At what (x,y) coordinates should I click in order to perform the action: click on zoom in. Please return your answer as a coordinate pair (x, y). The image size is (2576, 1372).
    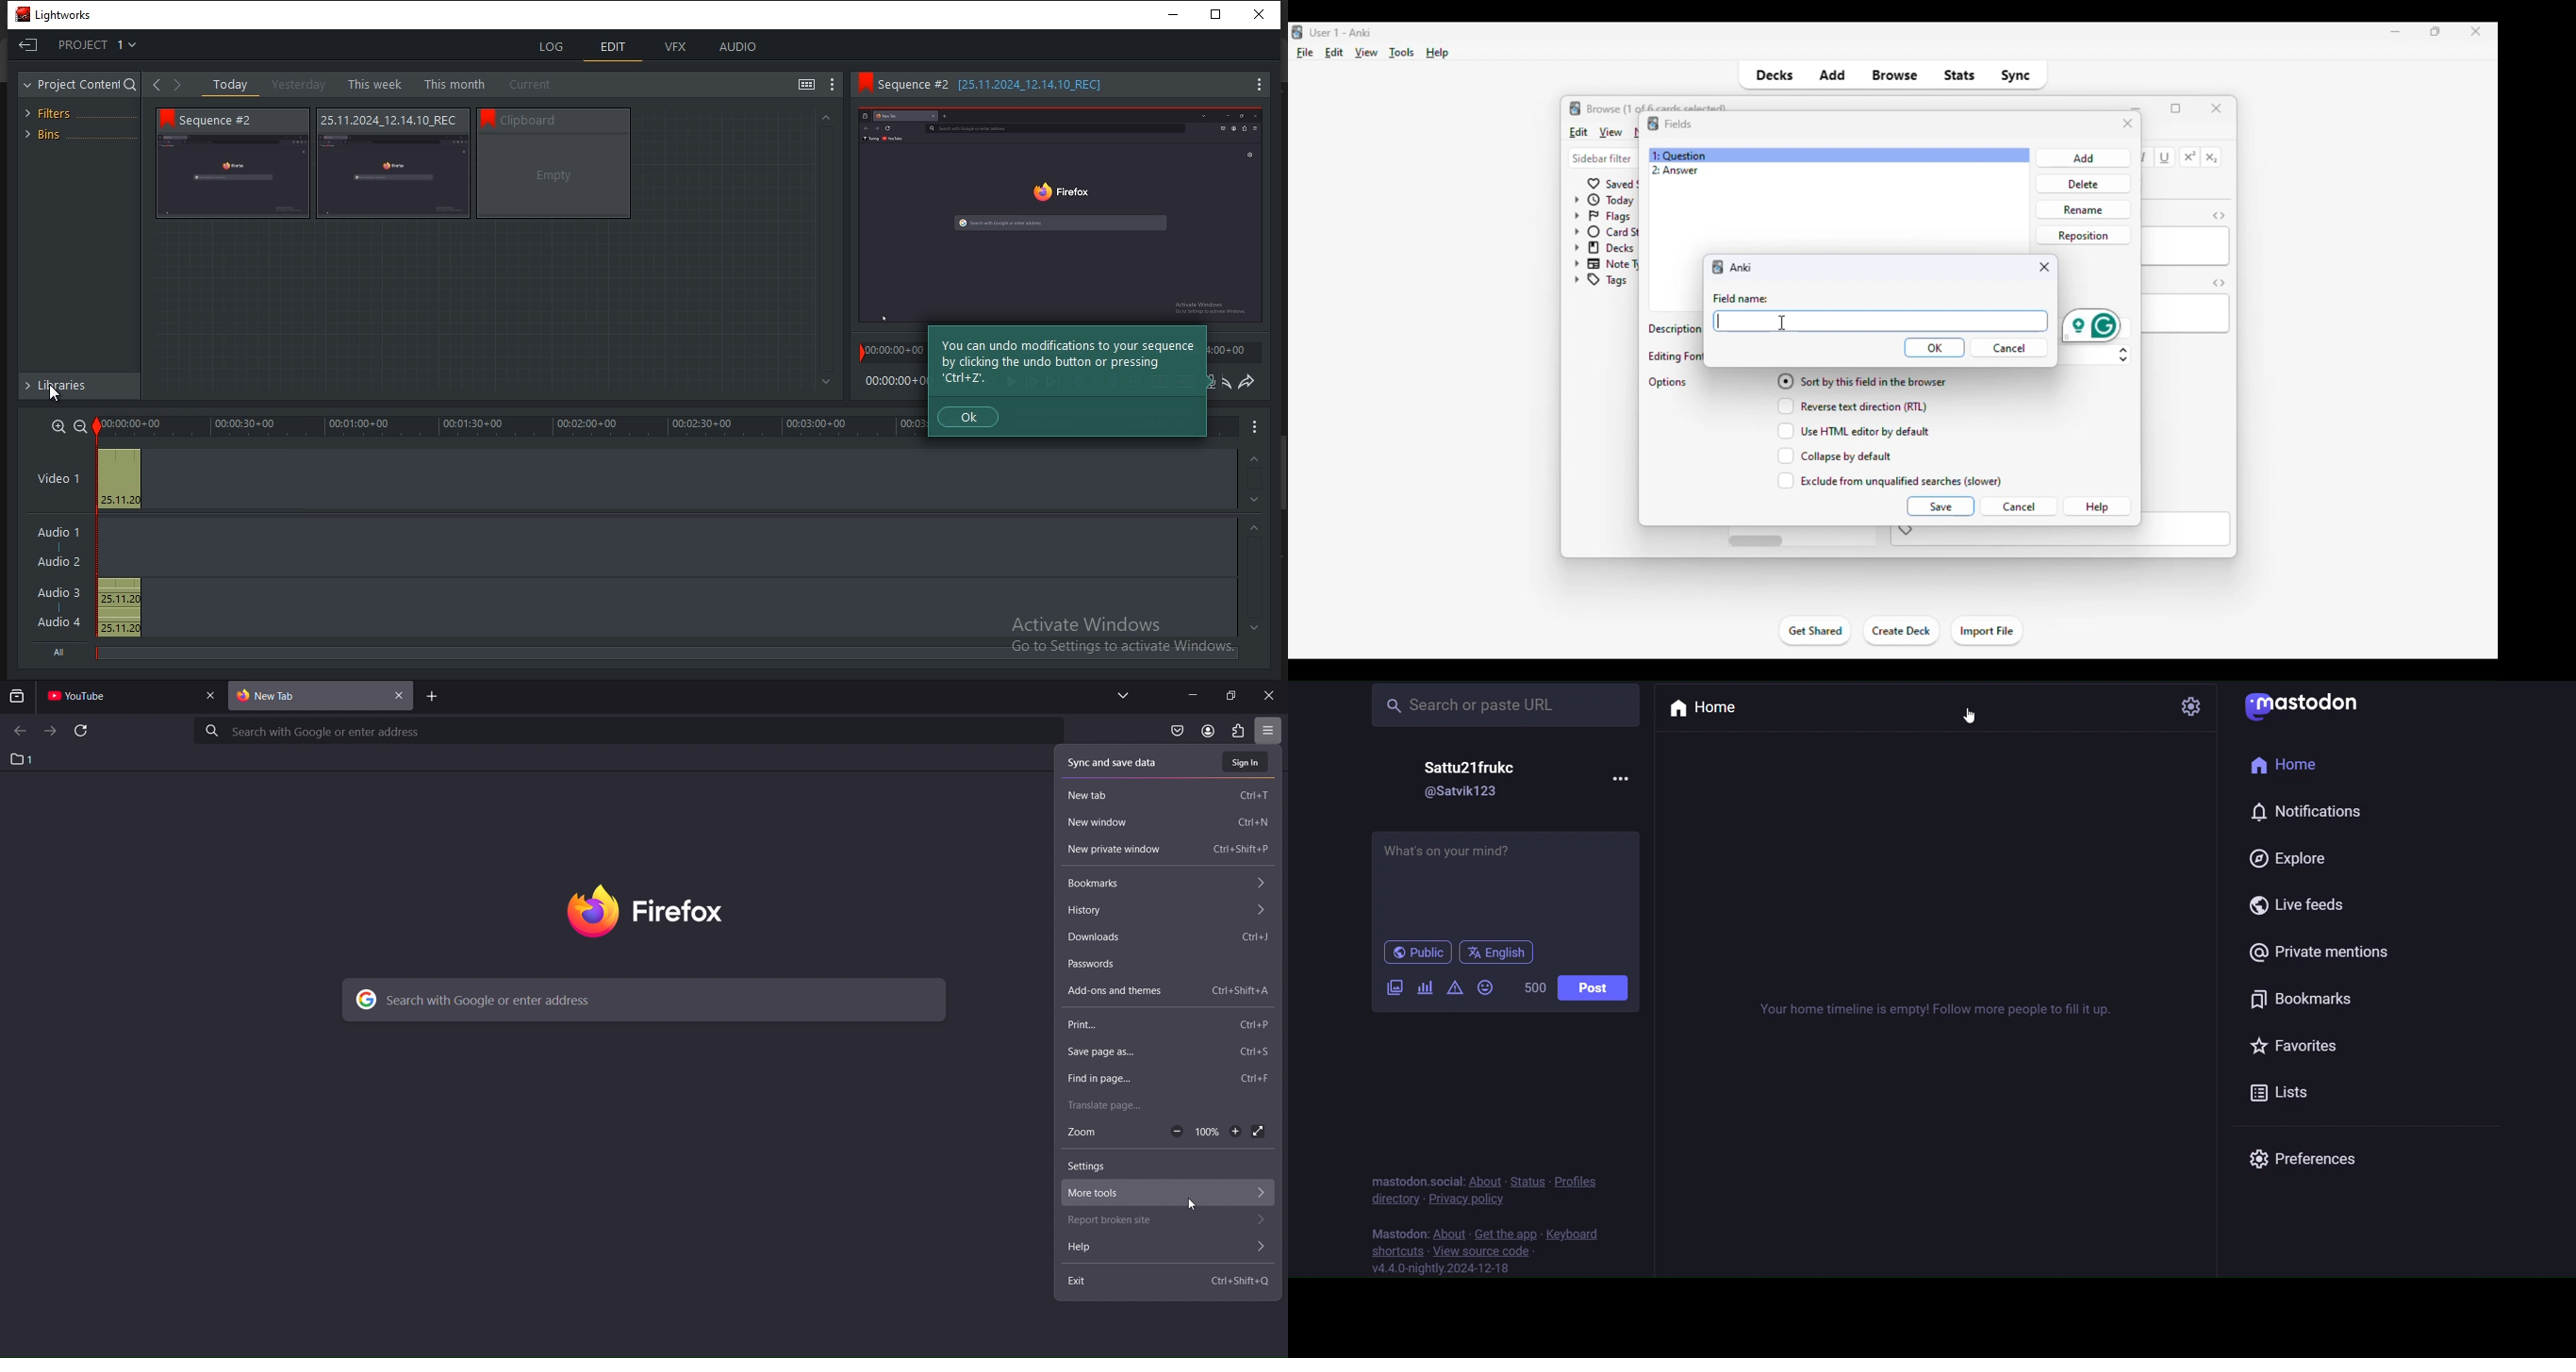
    Looking at the image, I should click on (58, 427).